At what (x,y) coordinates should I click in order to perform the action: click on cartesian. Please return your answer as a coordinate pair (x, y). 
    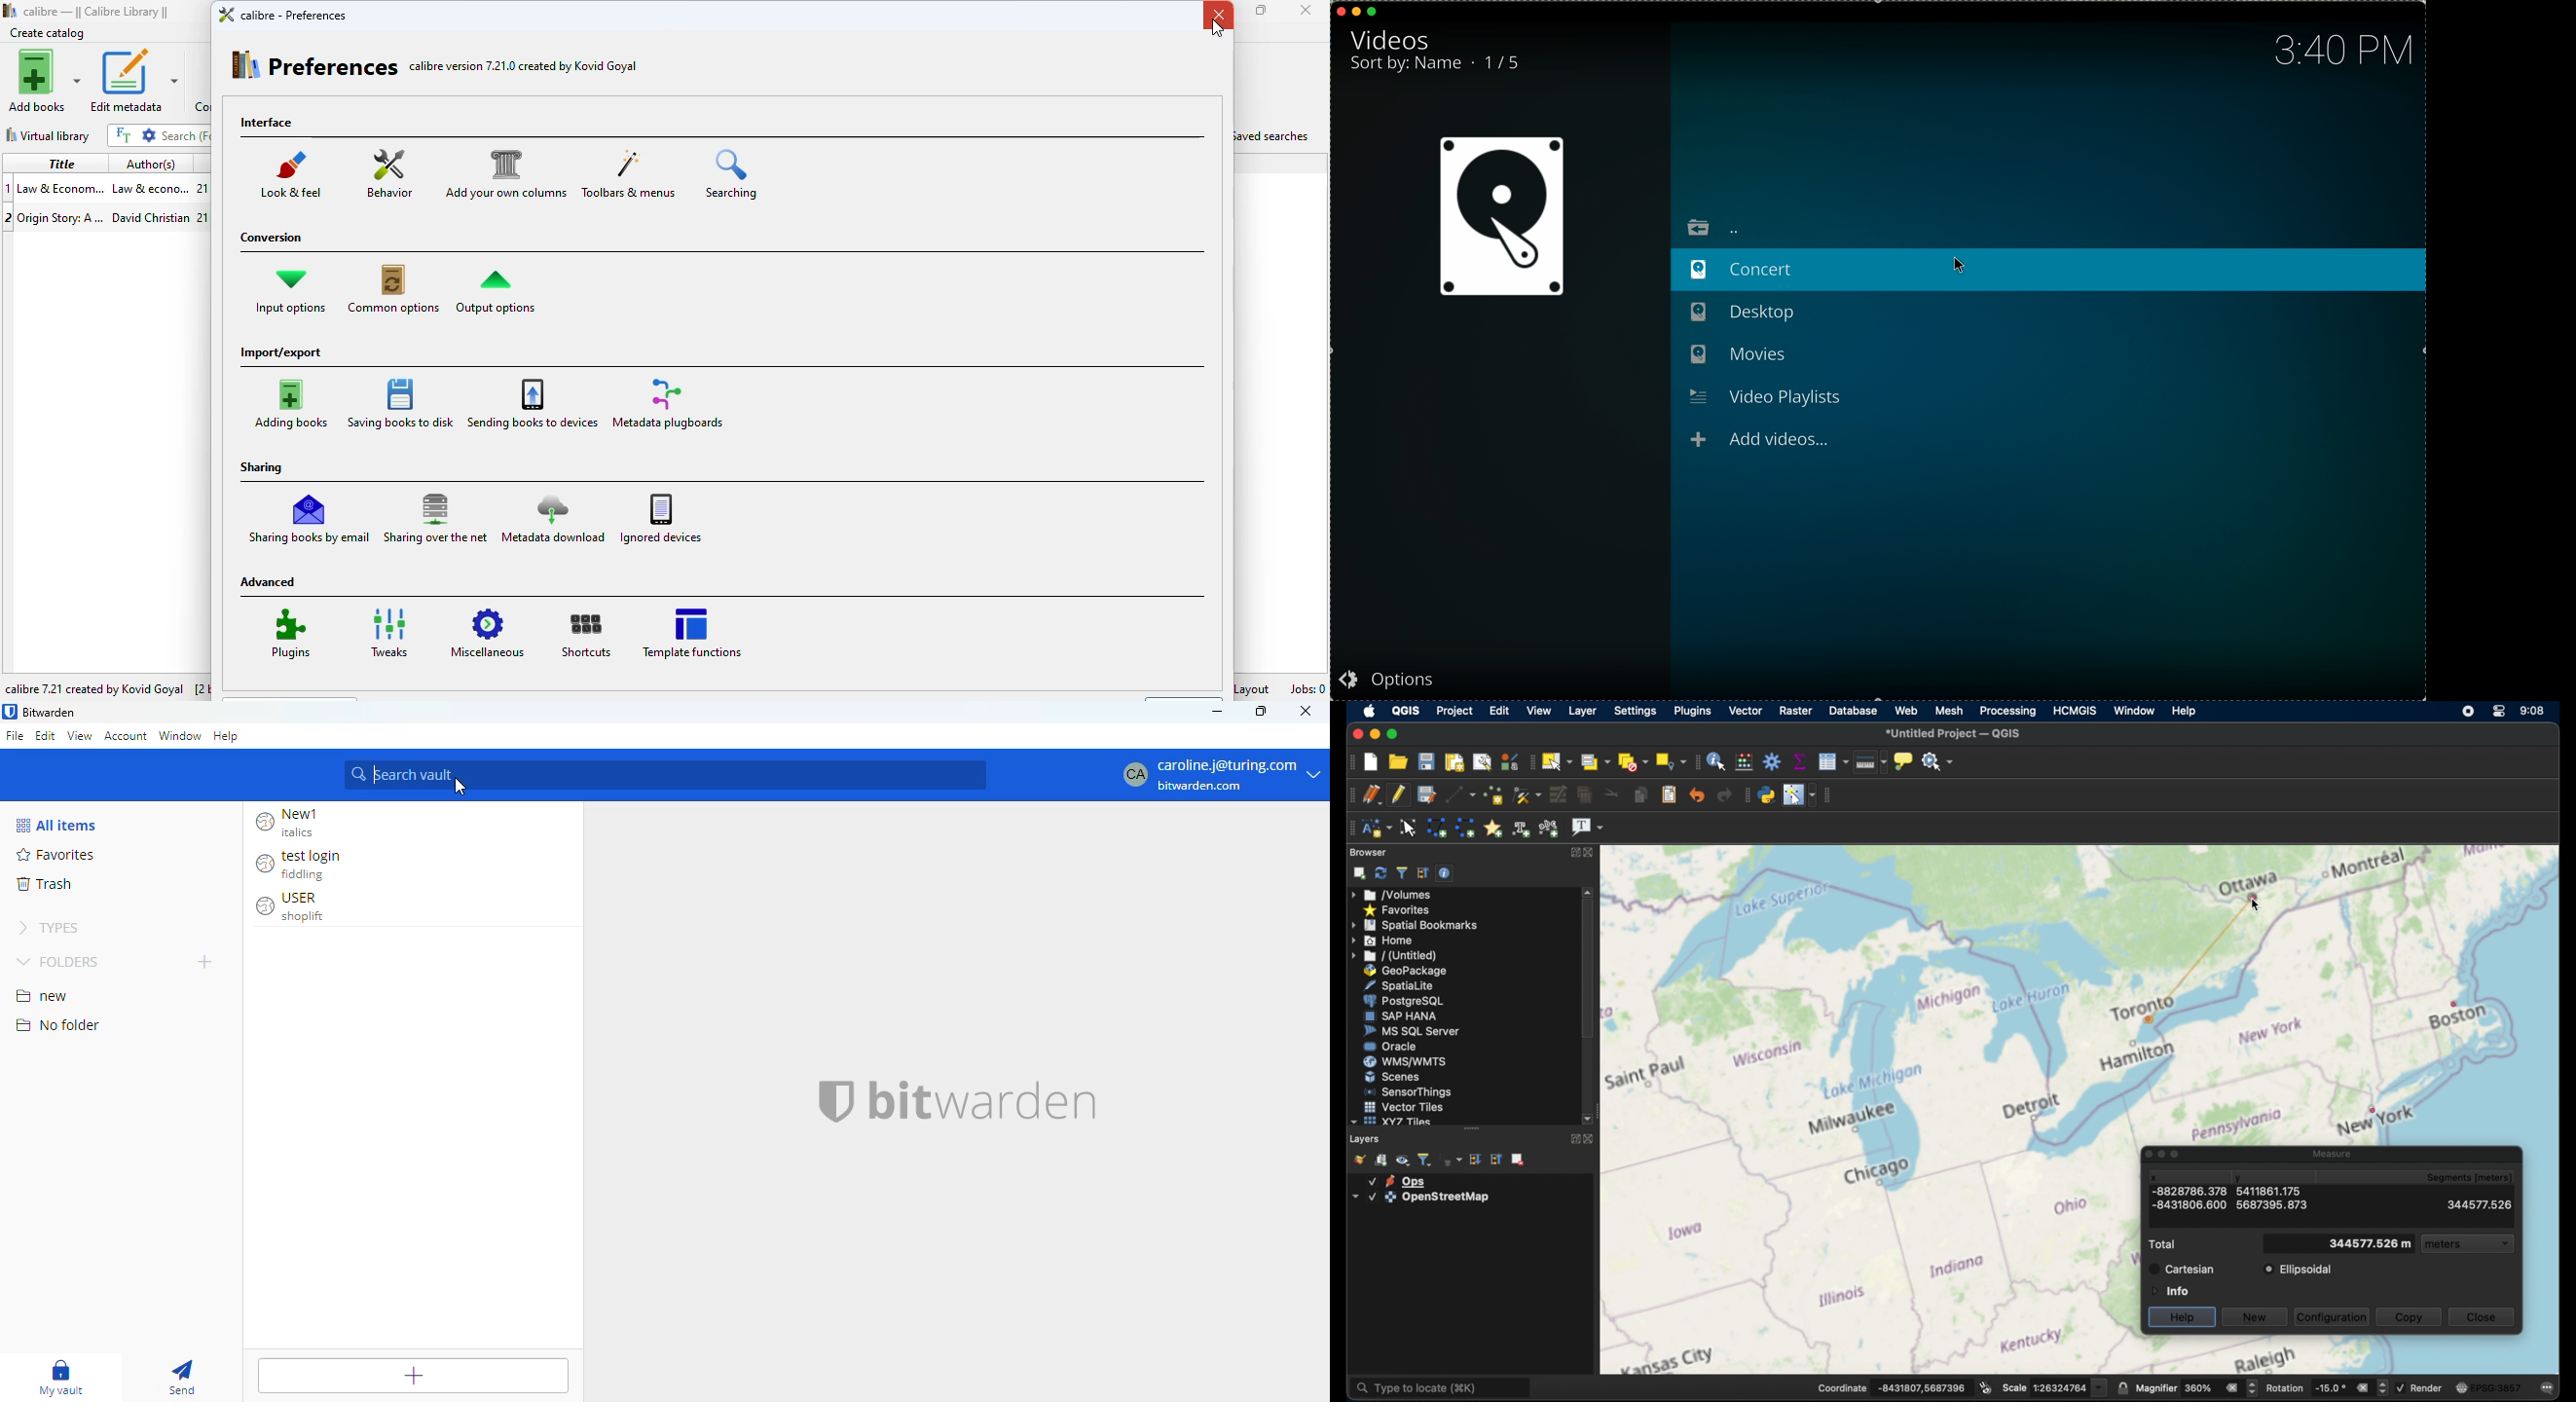
    Looking at the image, I should click on (2181, 1268).